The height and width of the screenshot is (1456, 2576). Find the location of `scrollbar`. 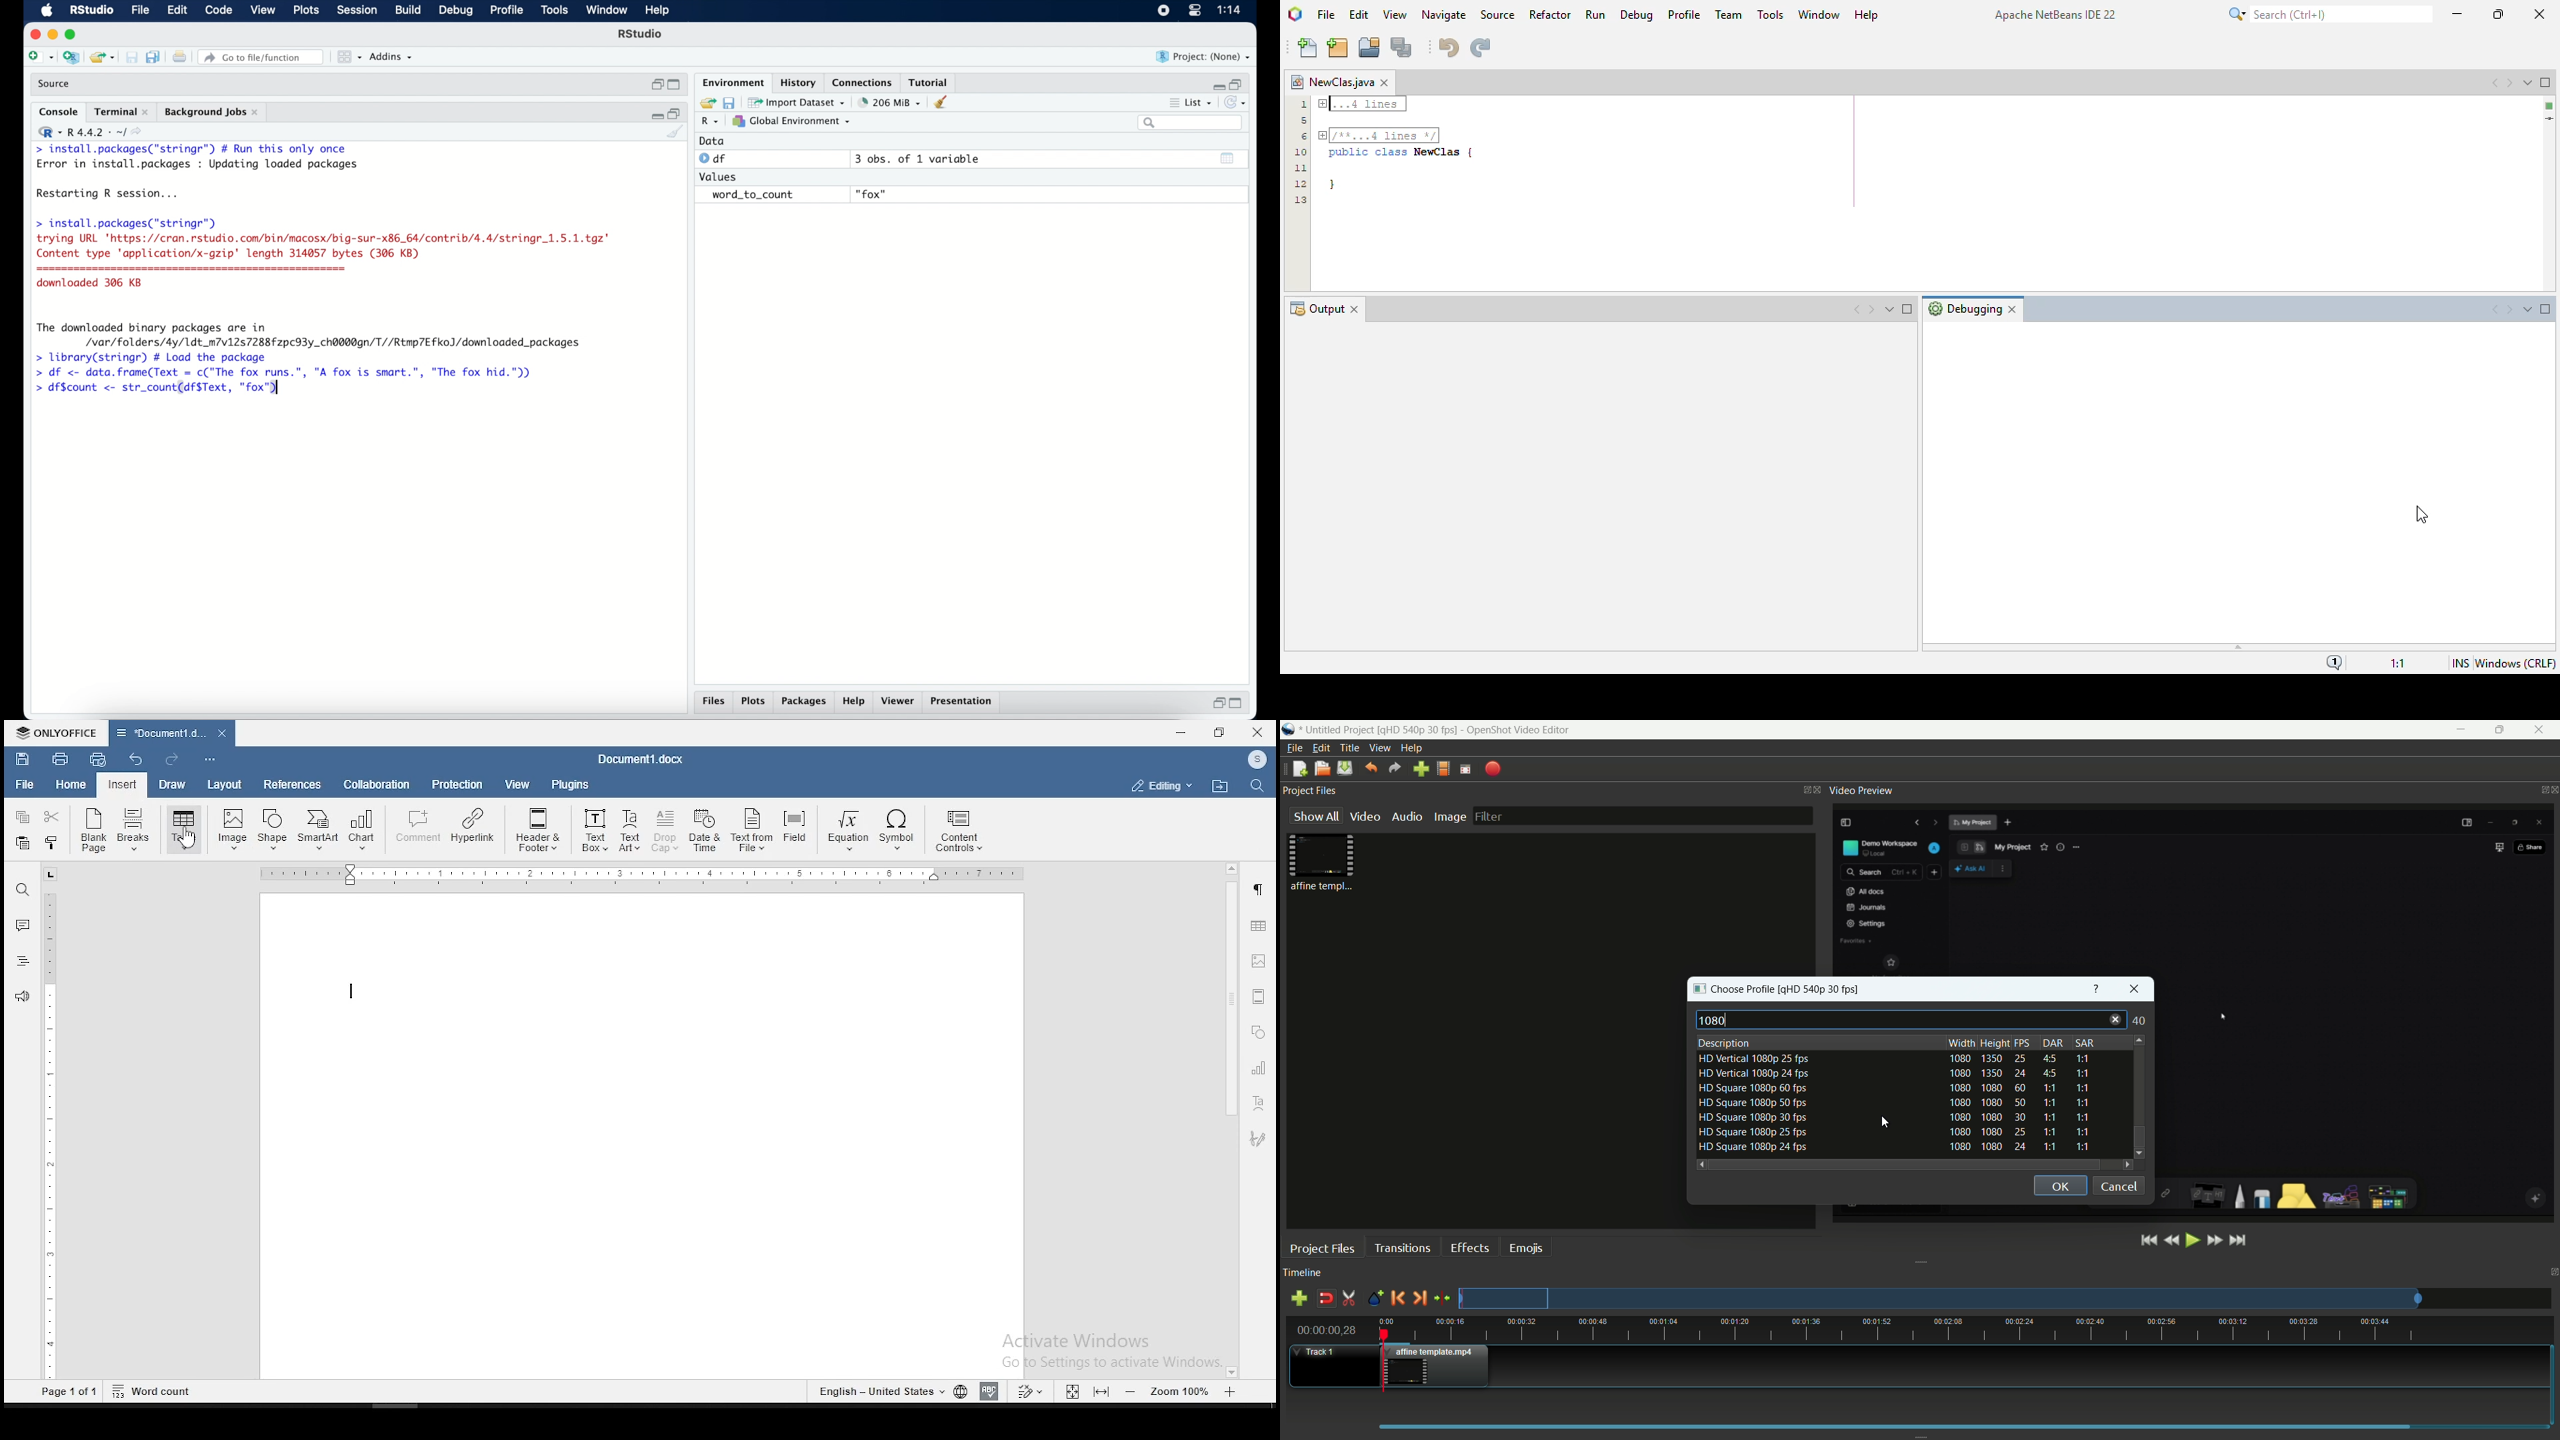

scrollbar is located at coordinates (1229, 1120).